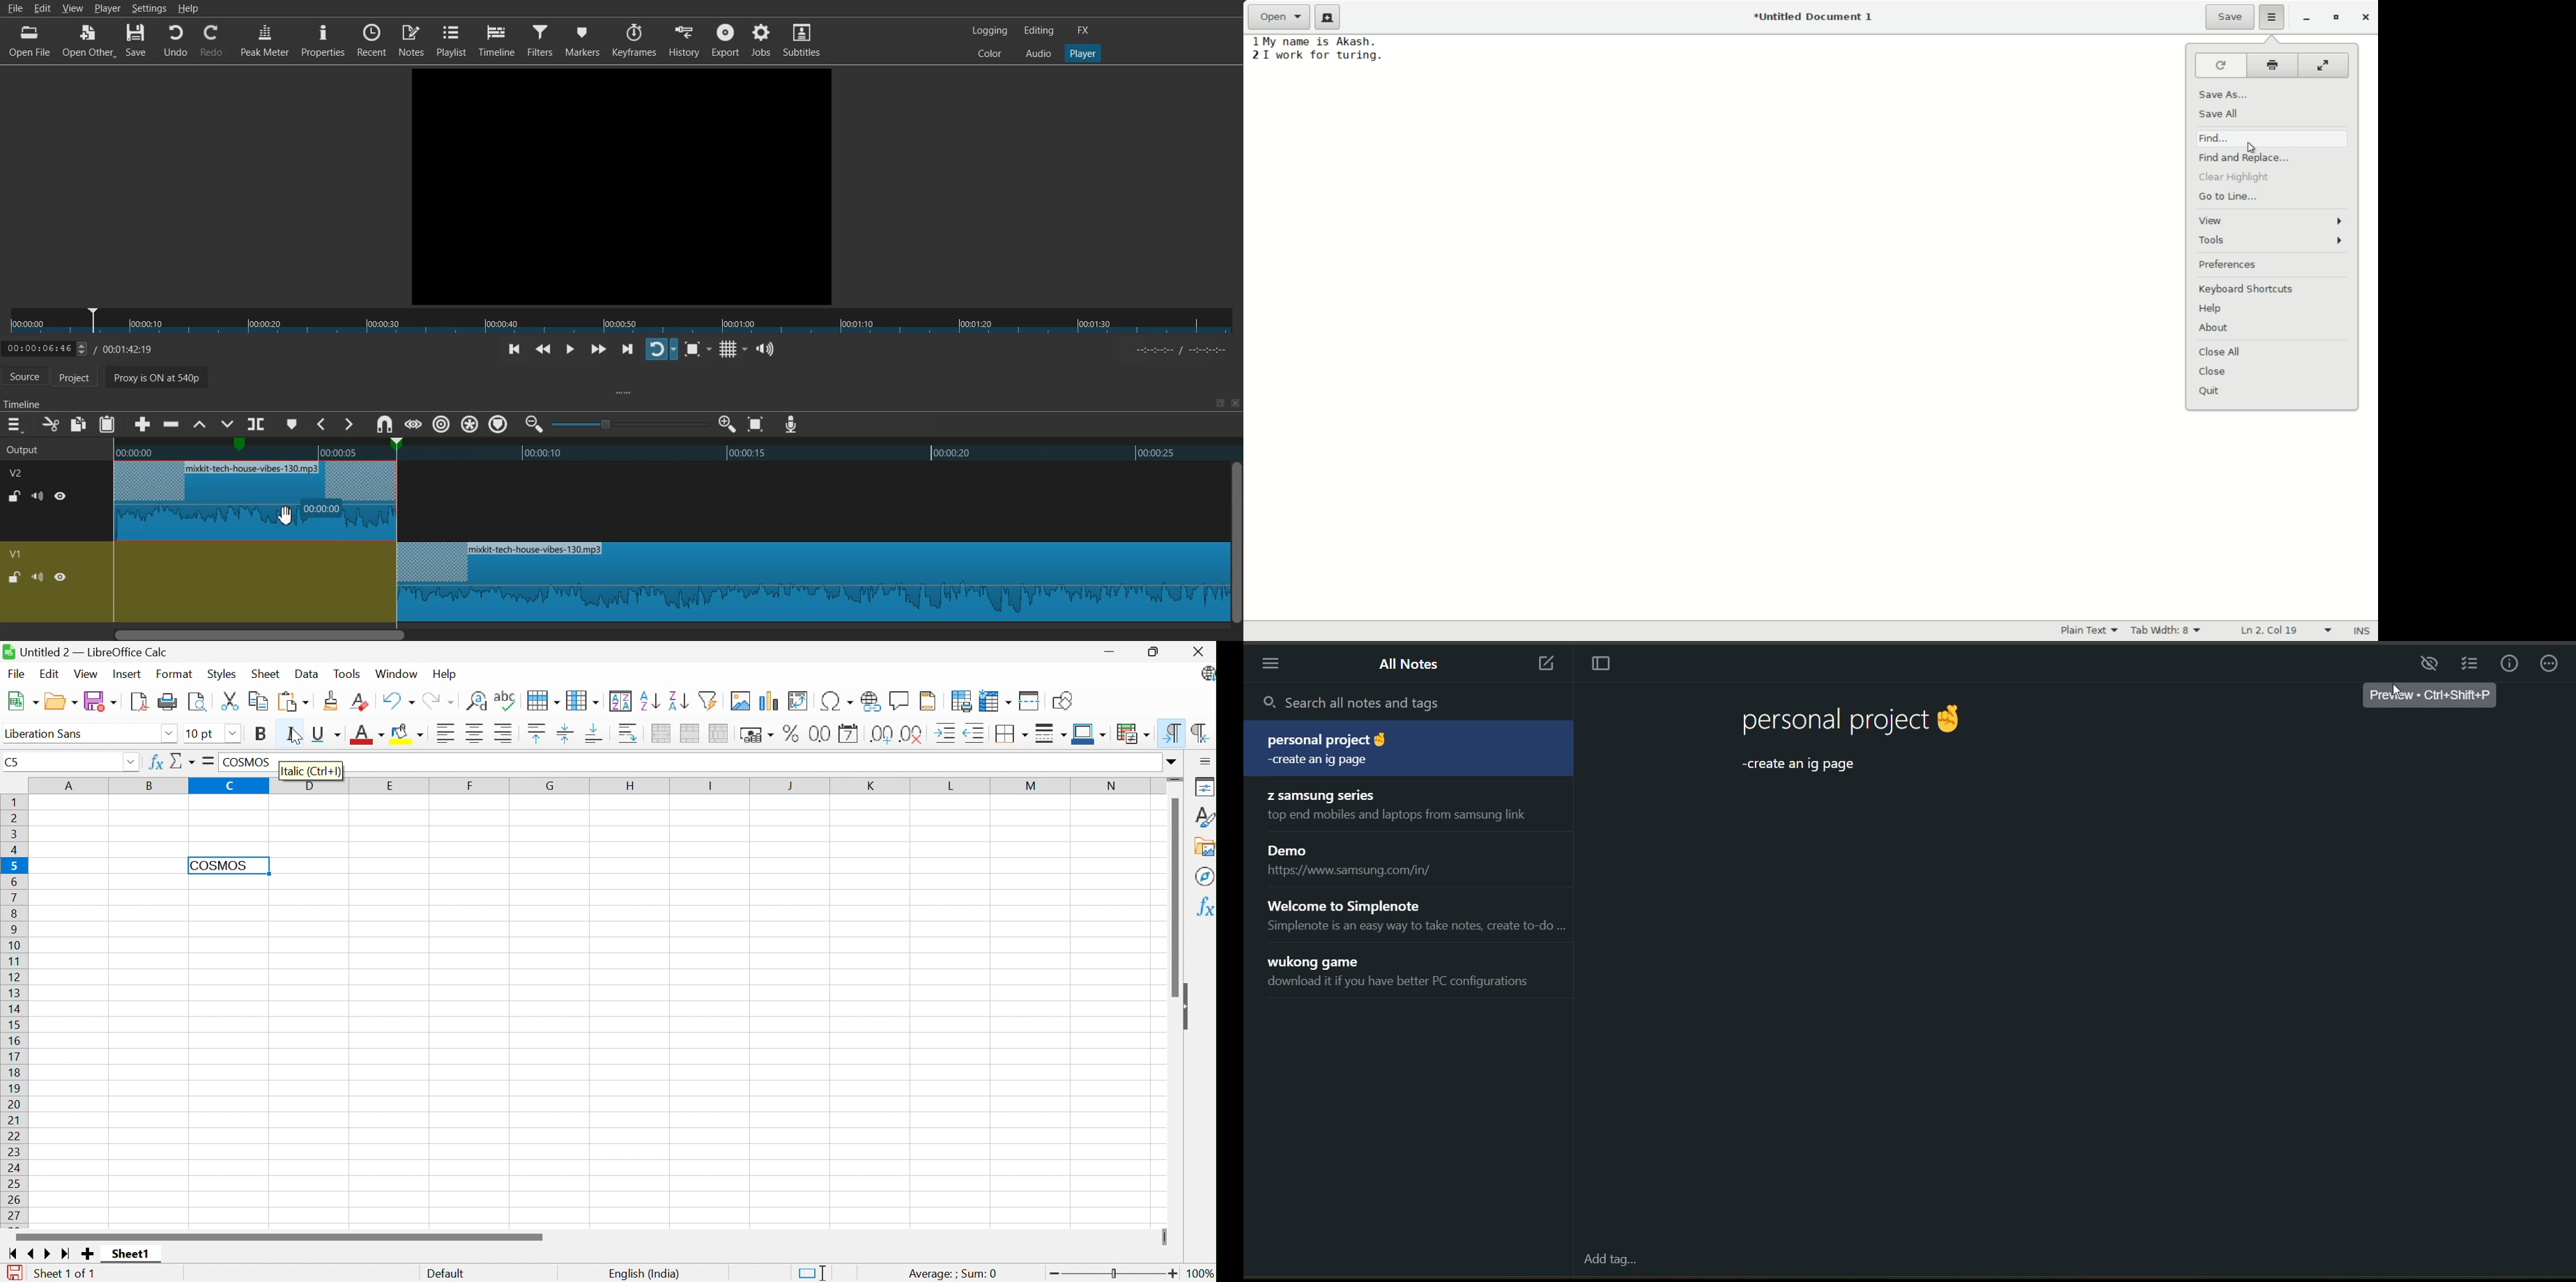 The image size is (2576, 1288). What do you see at coordinates (790, 425) in the screenshot?
I see `Record audio` at bounding box center [790, 425].